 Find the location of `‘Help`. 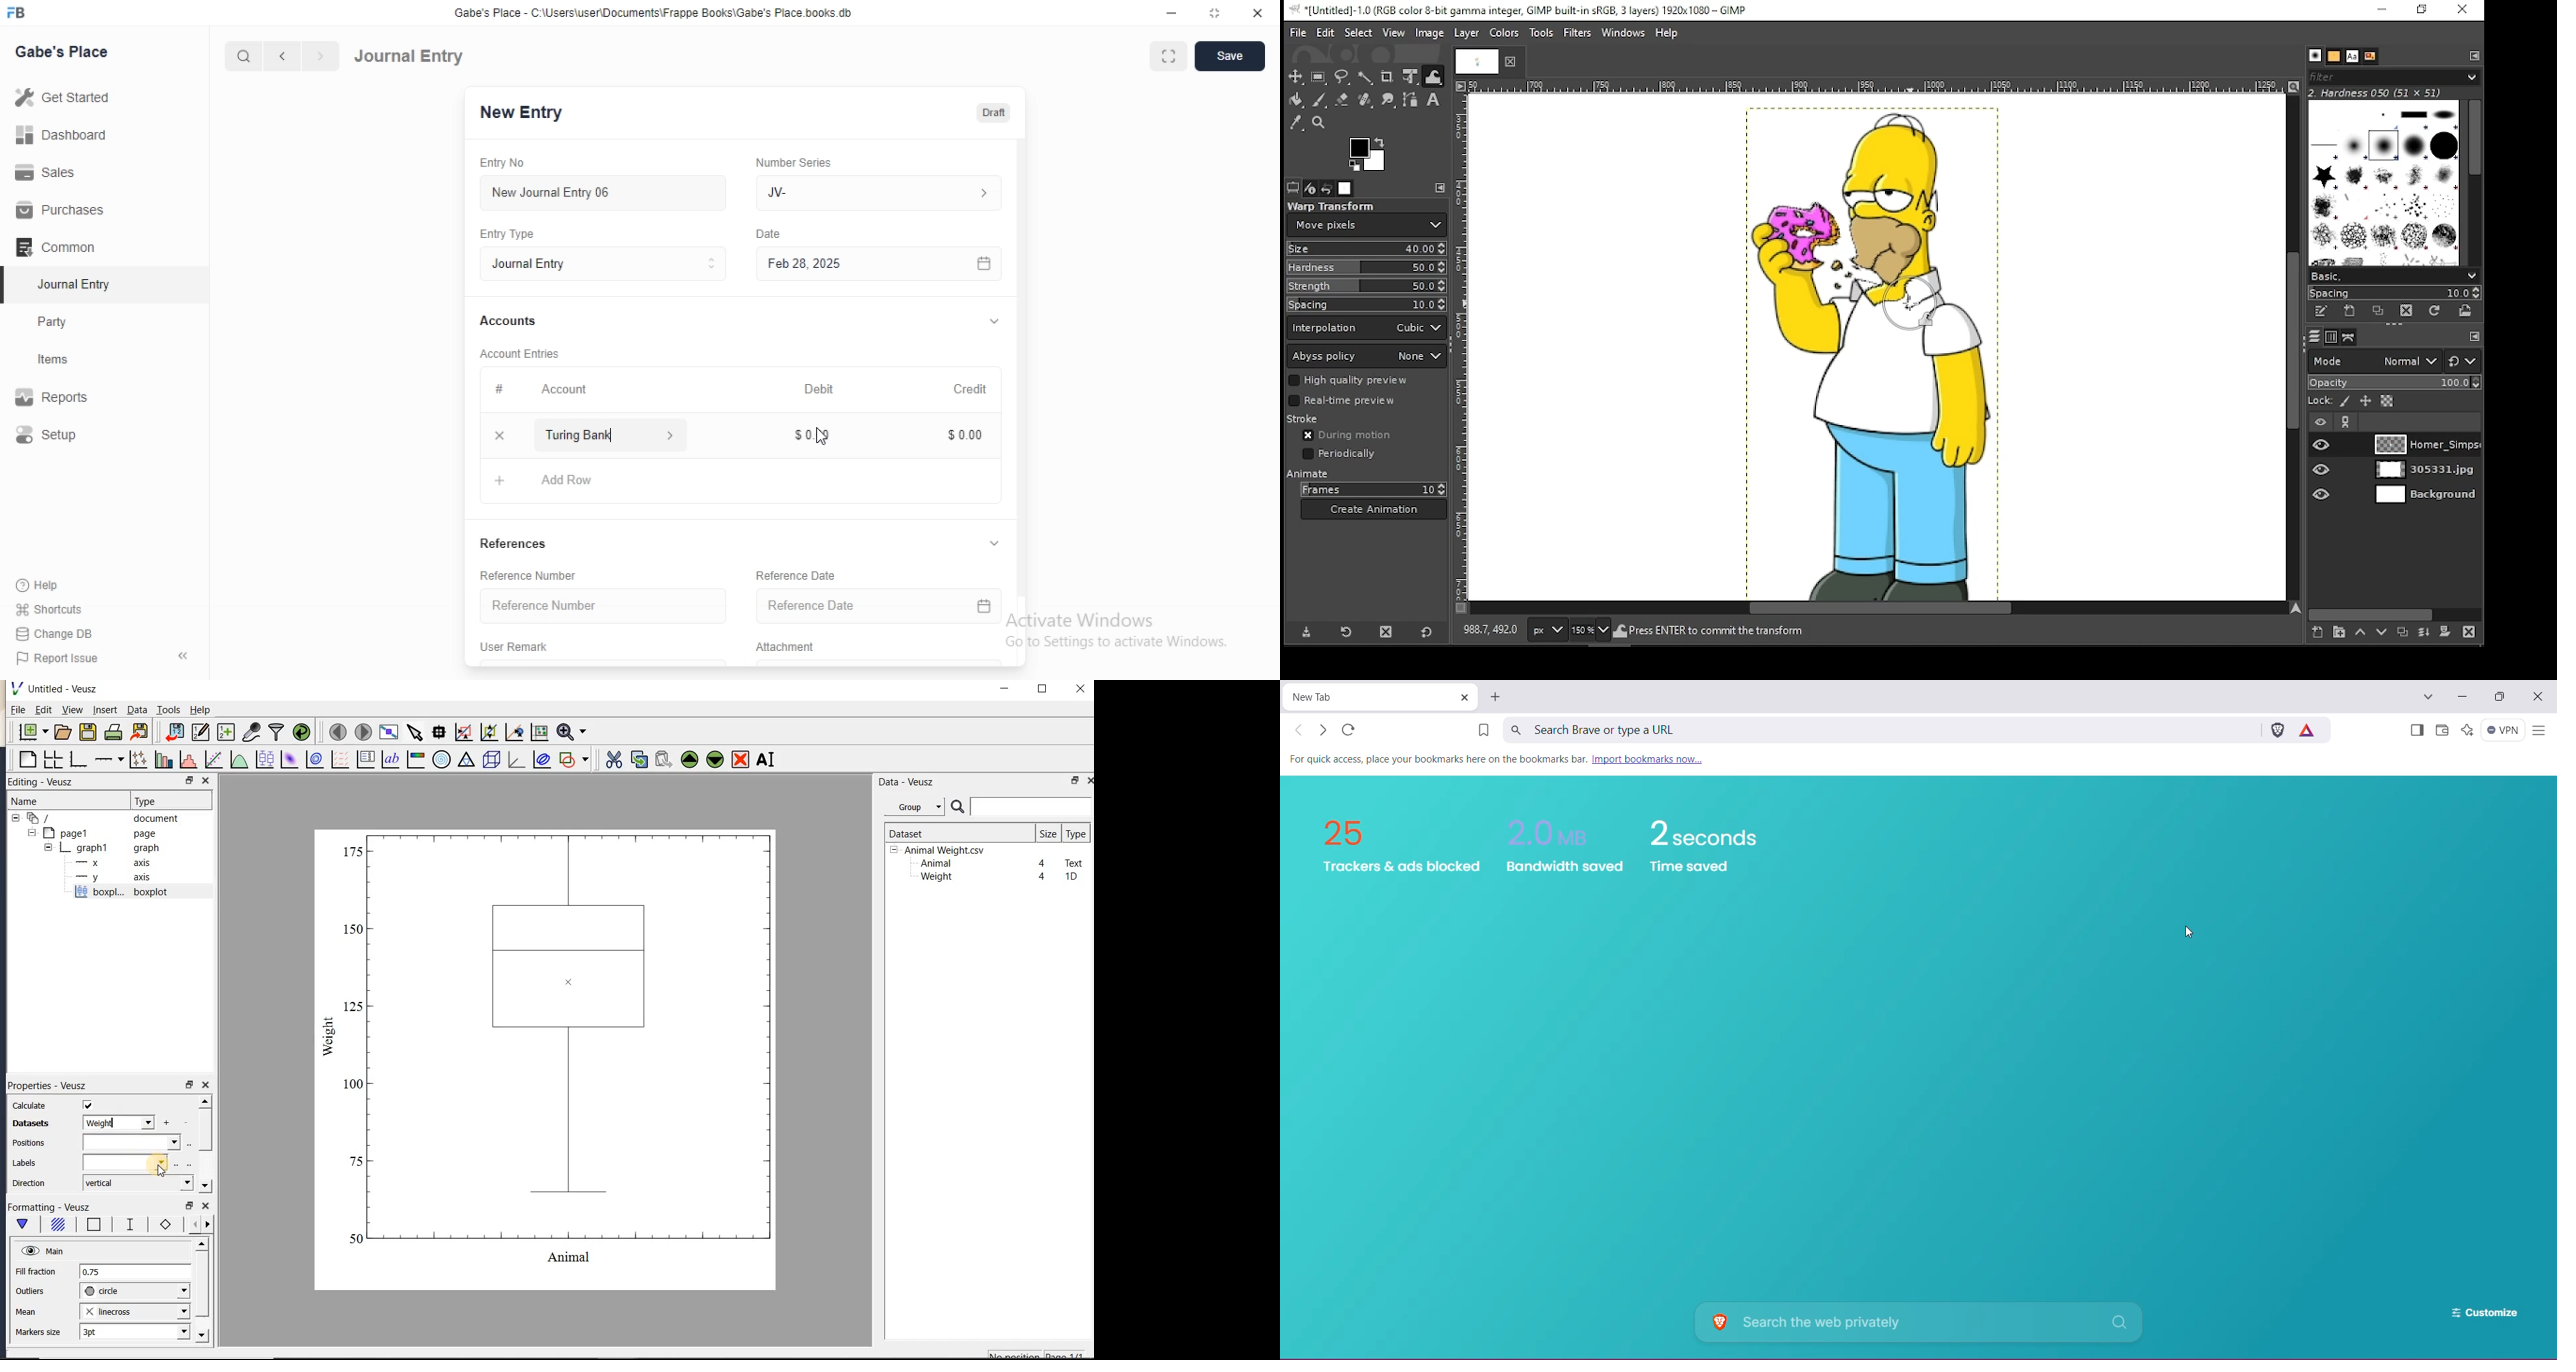

‘Help is located at coordinates (61, 585).